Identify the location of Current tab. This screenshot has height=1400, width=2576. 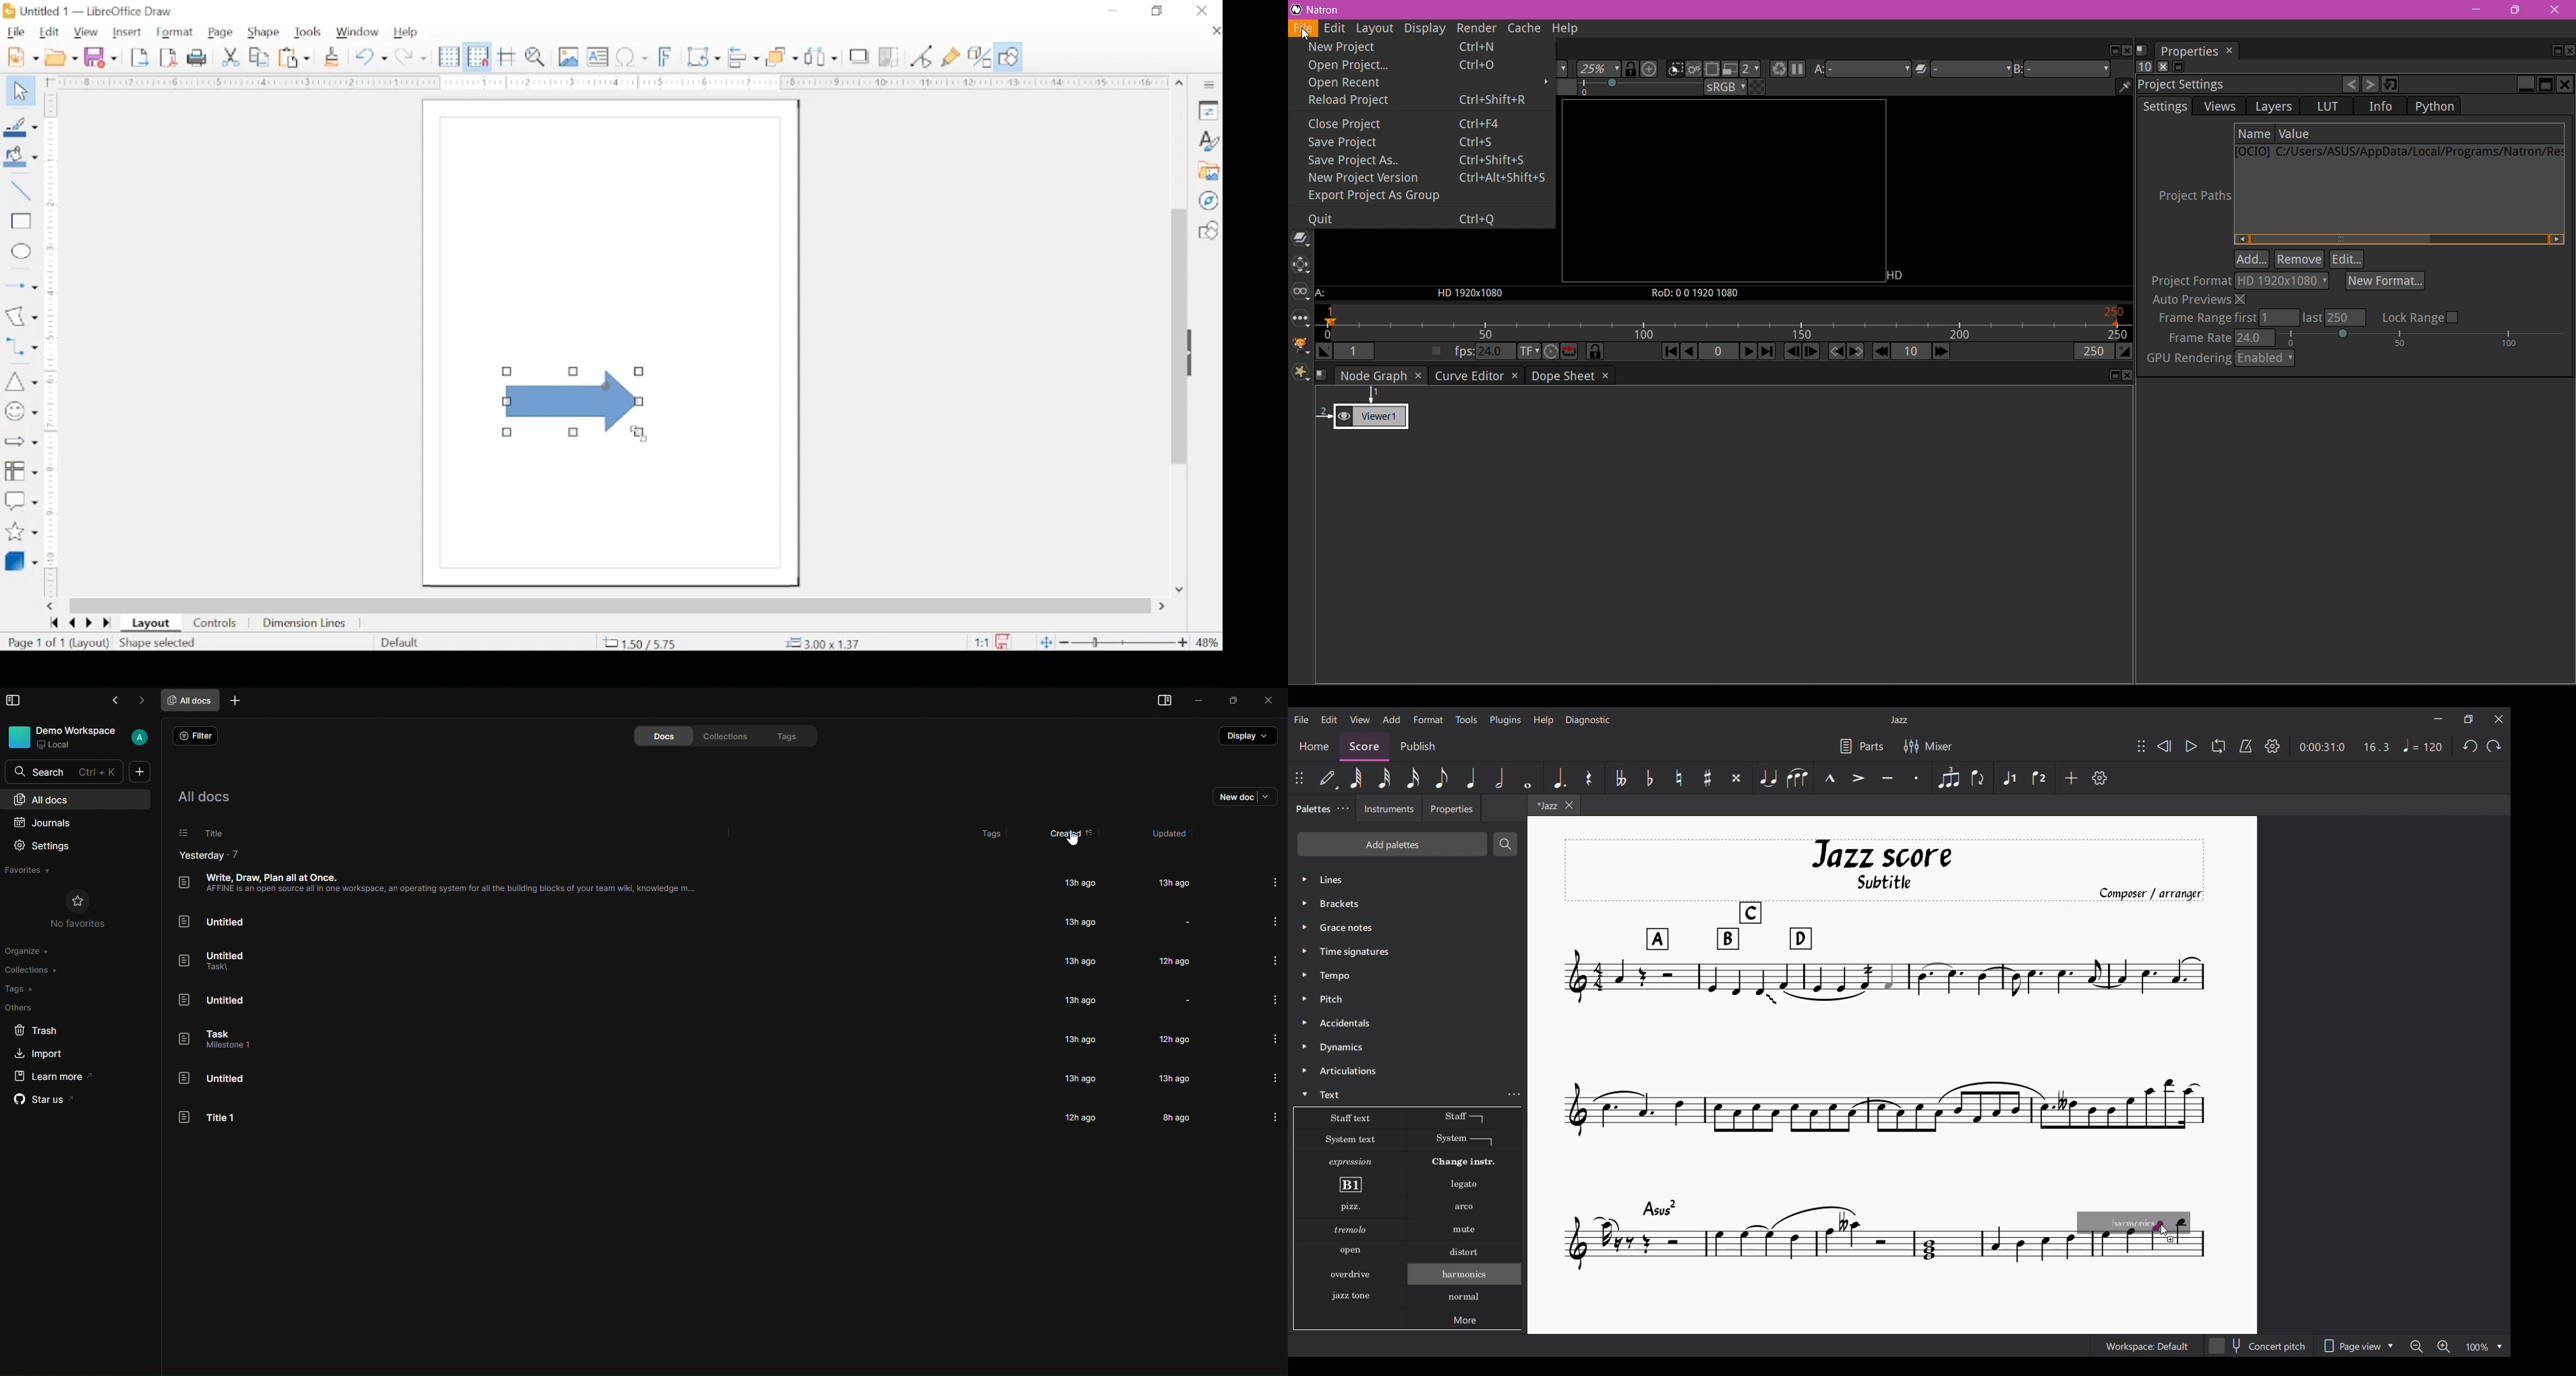
(1546, 805).